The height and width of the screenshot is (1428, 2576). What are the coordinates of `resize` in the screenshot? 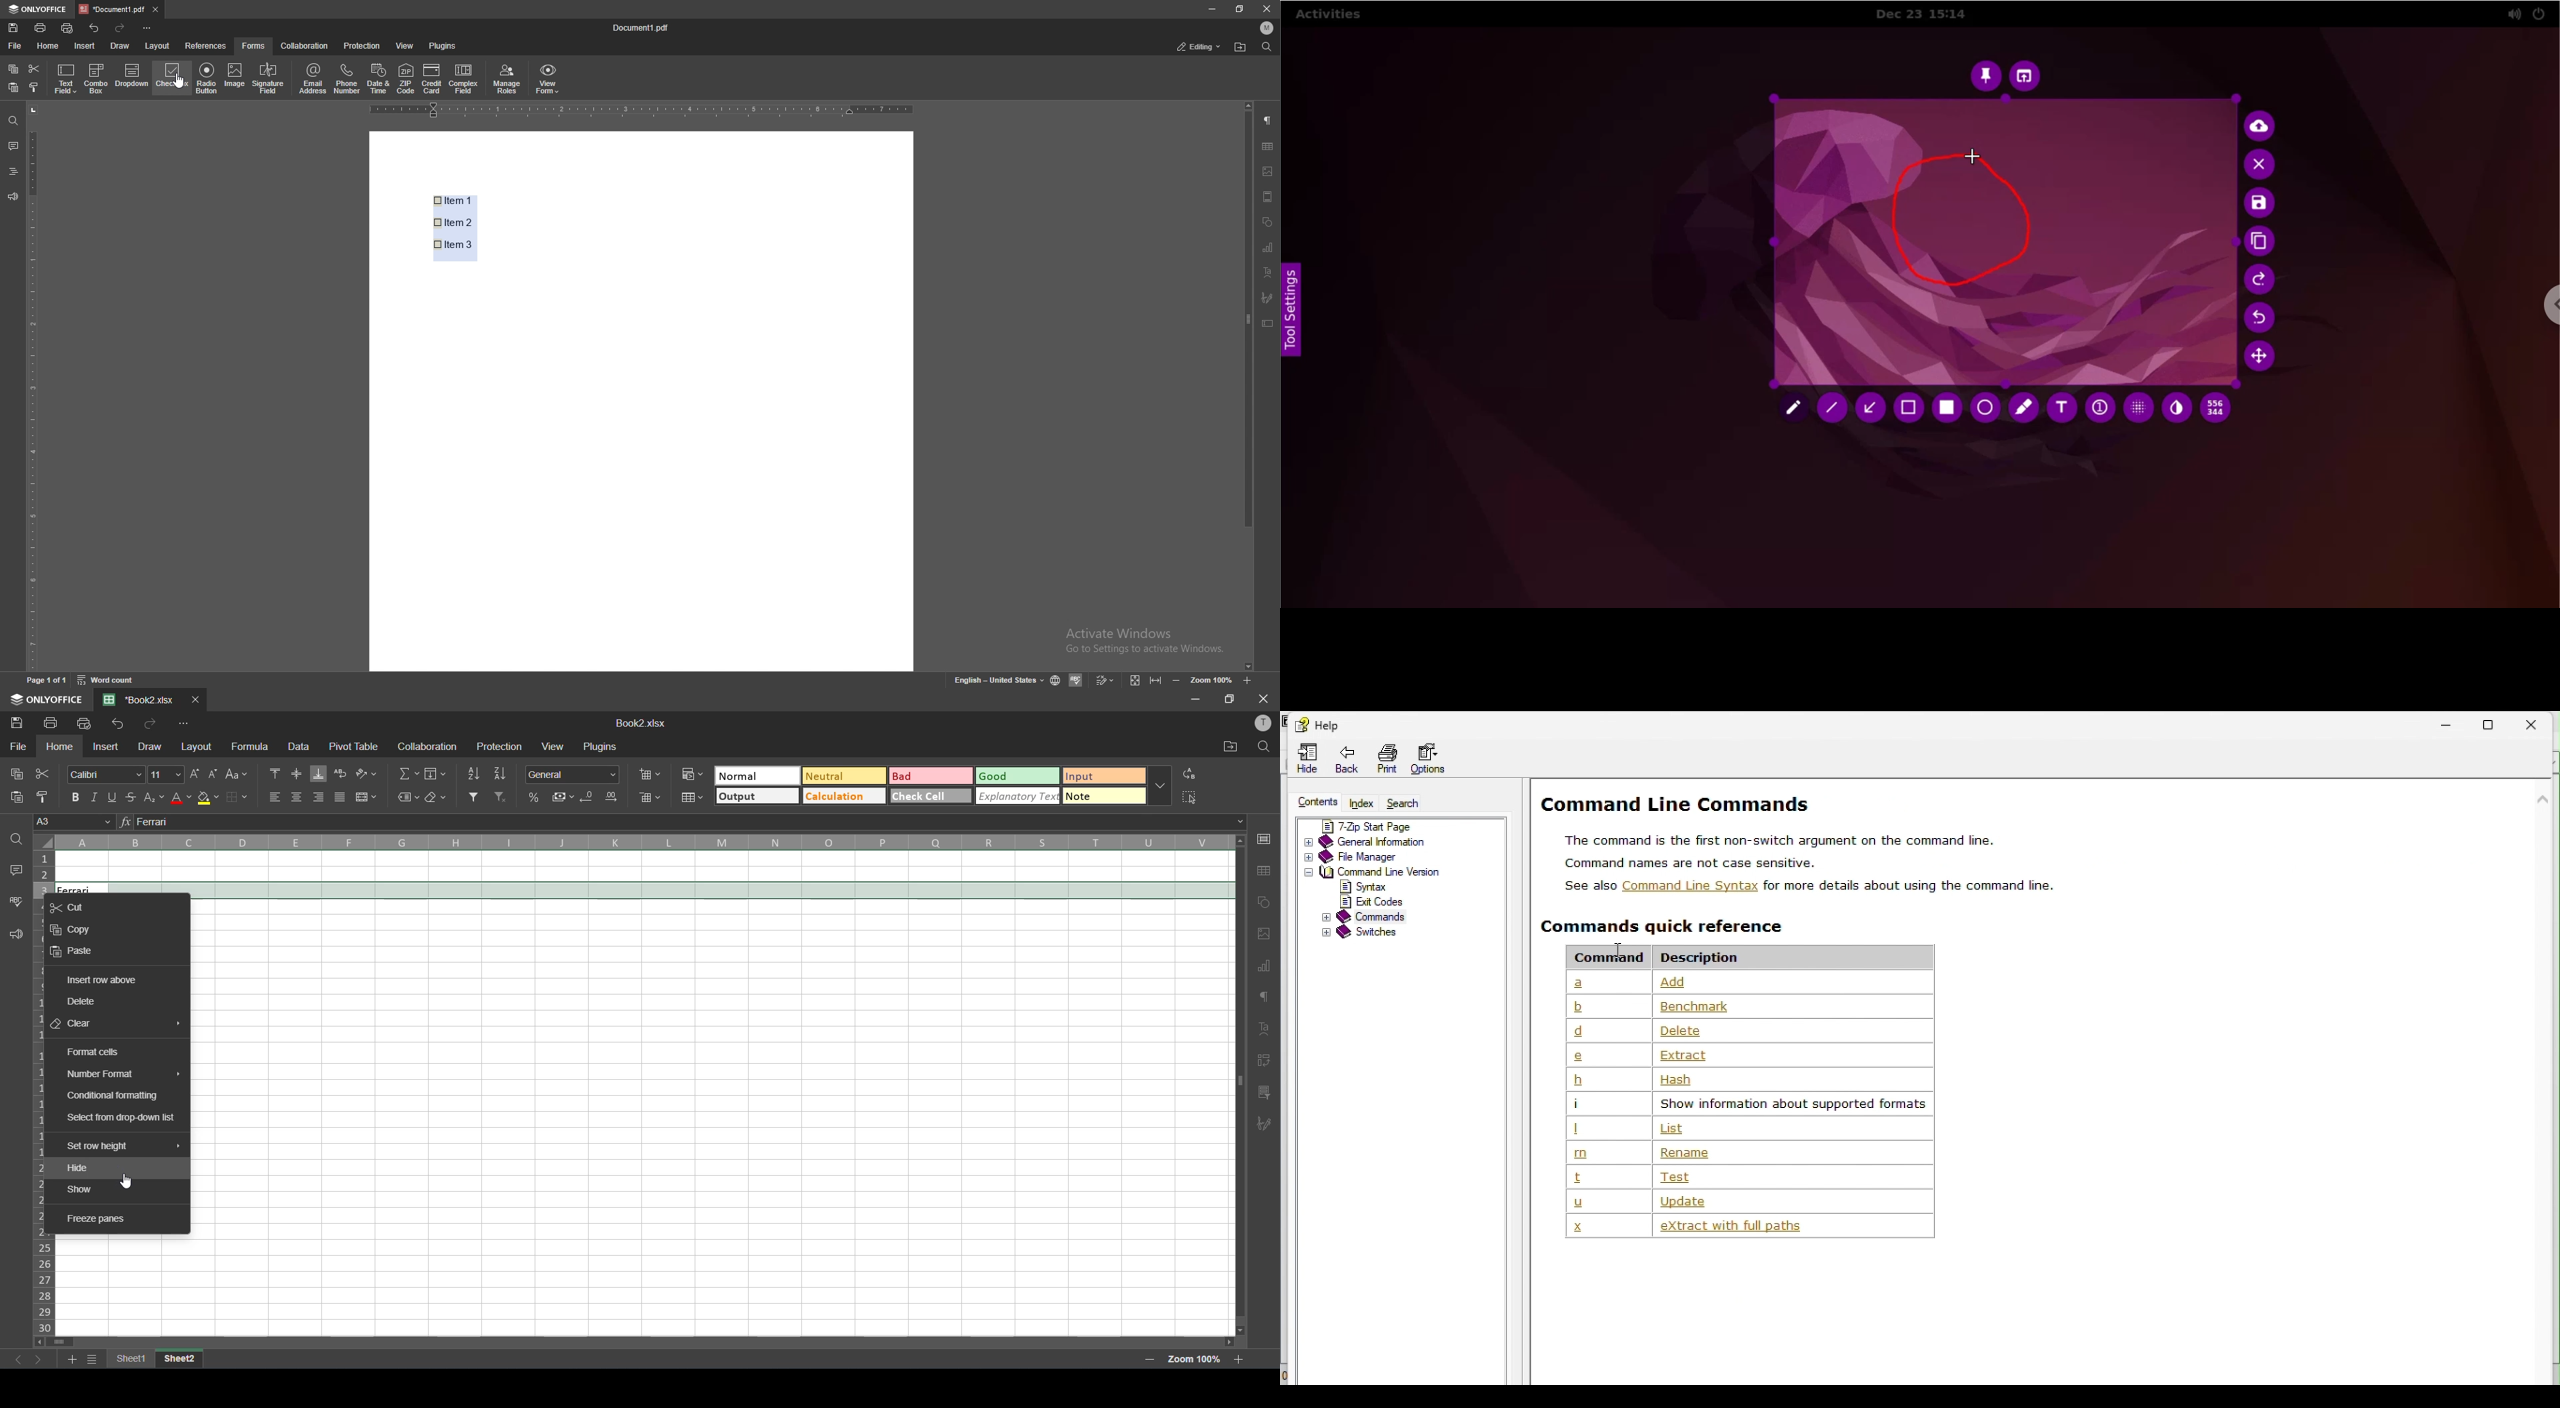 It's located at (1239, 9).